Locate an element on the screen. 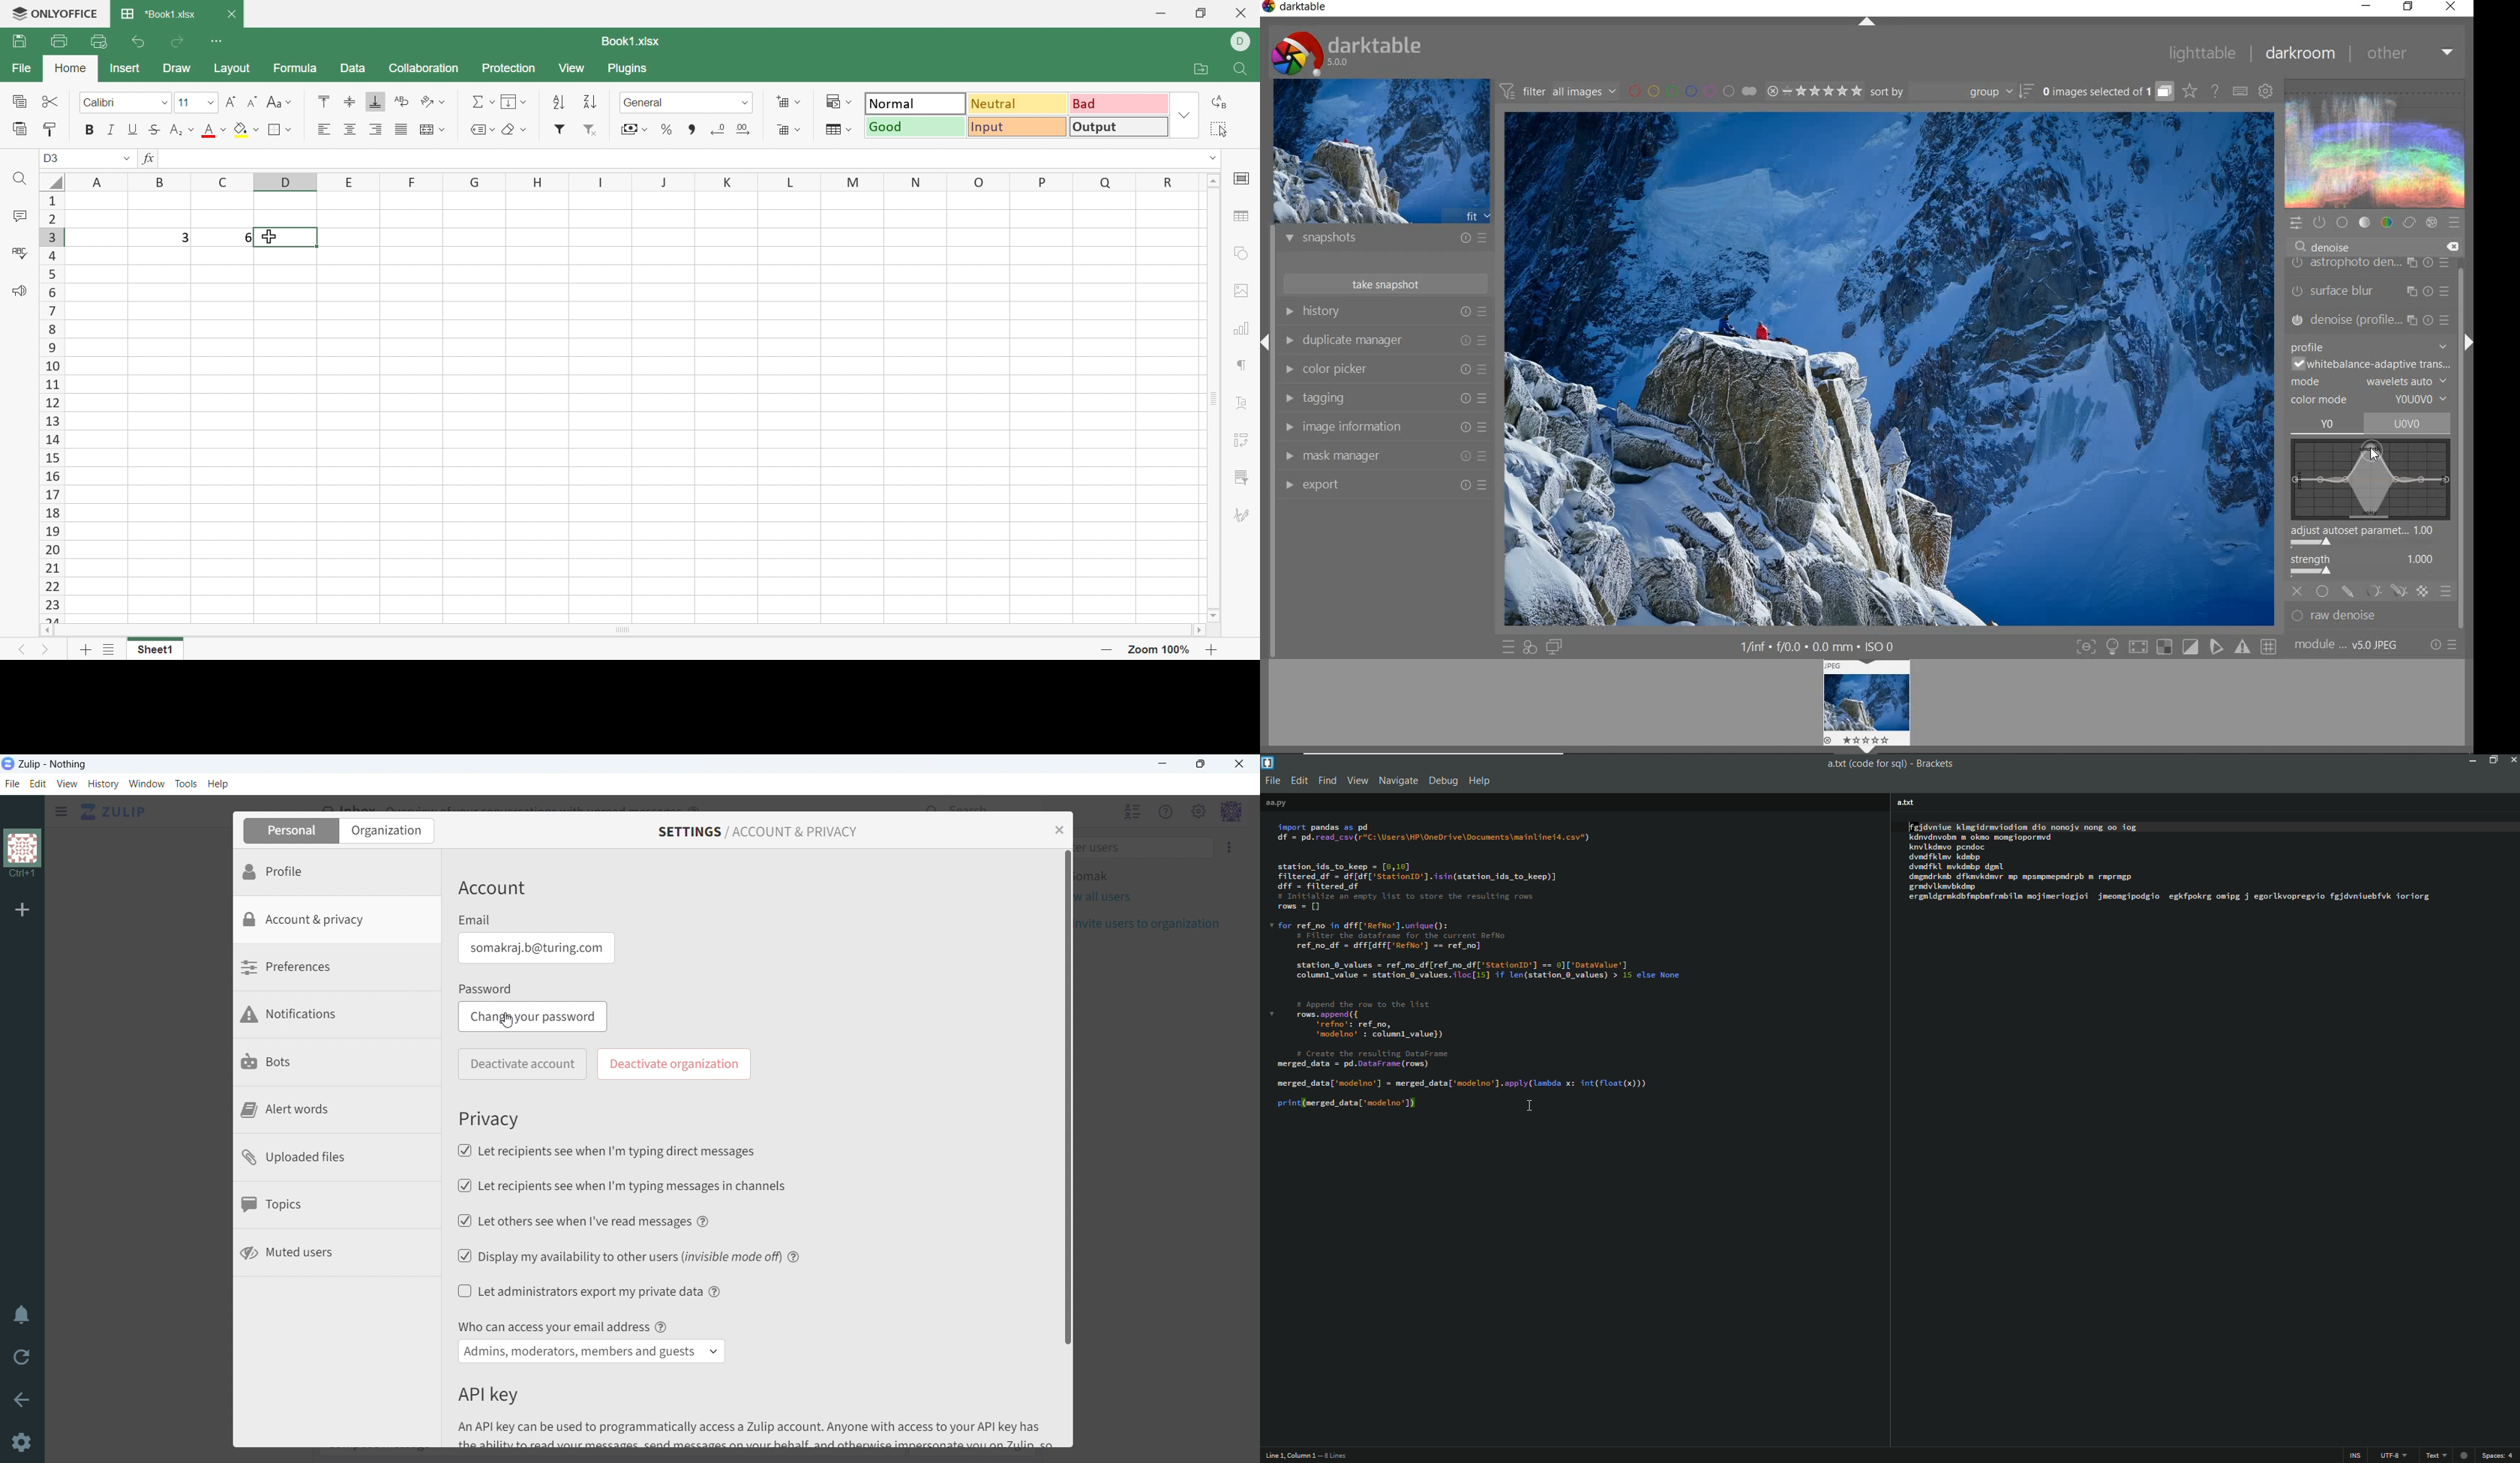  edit is located at coordinates (37, 784).